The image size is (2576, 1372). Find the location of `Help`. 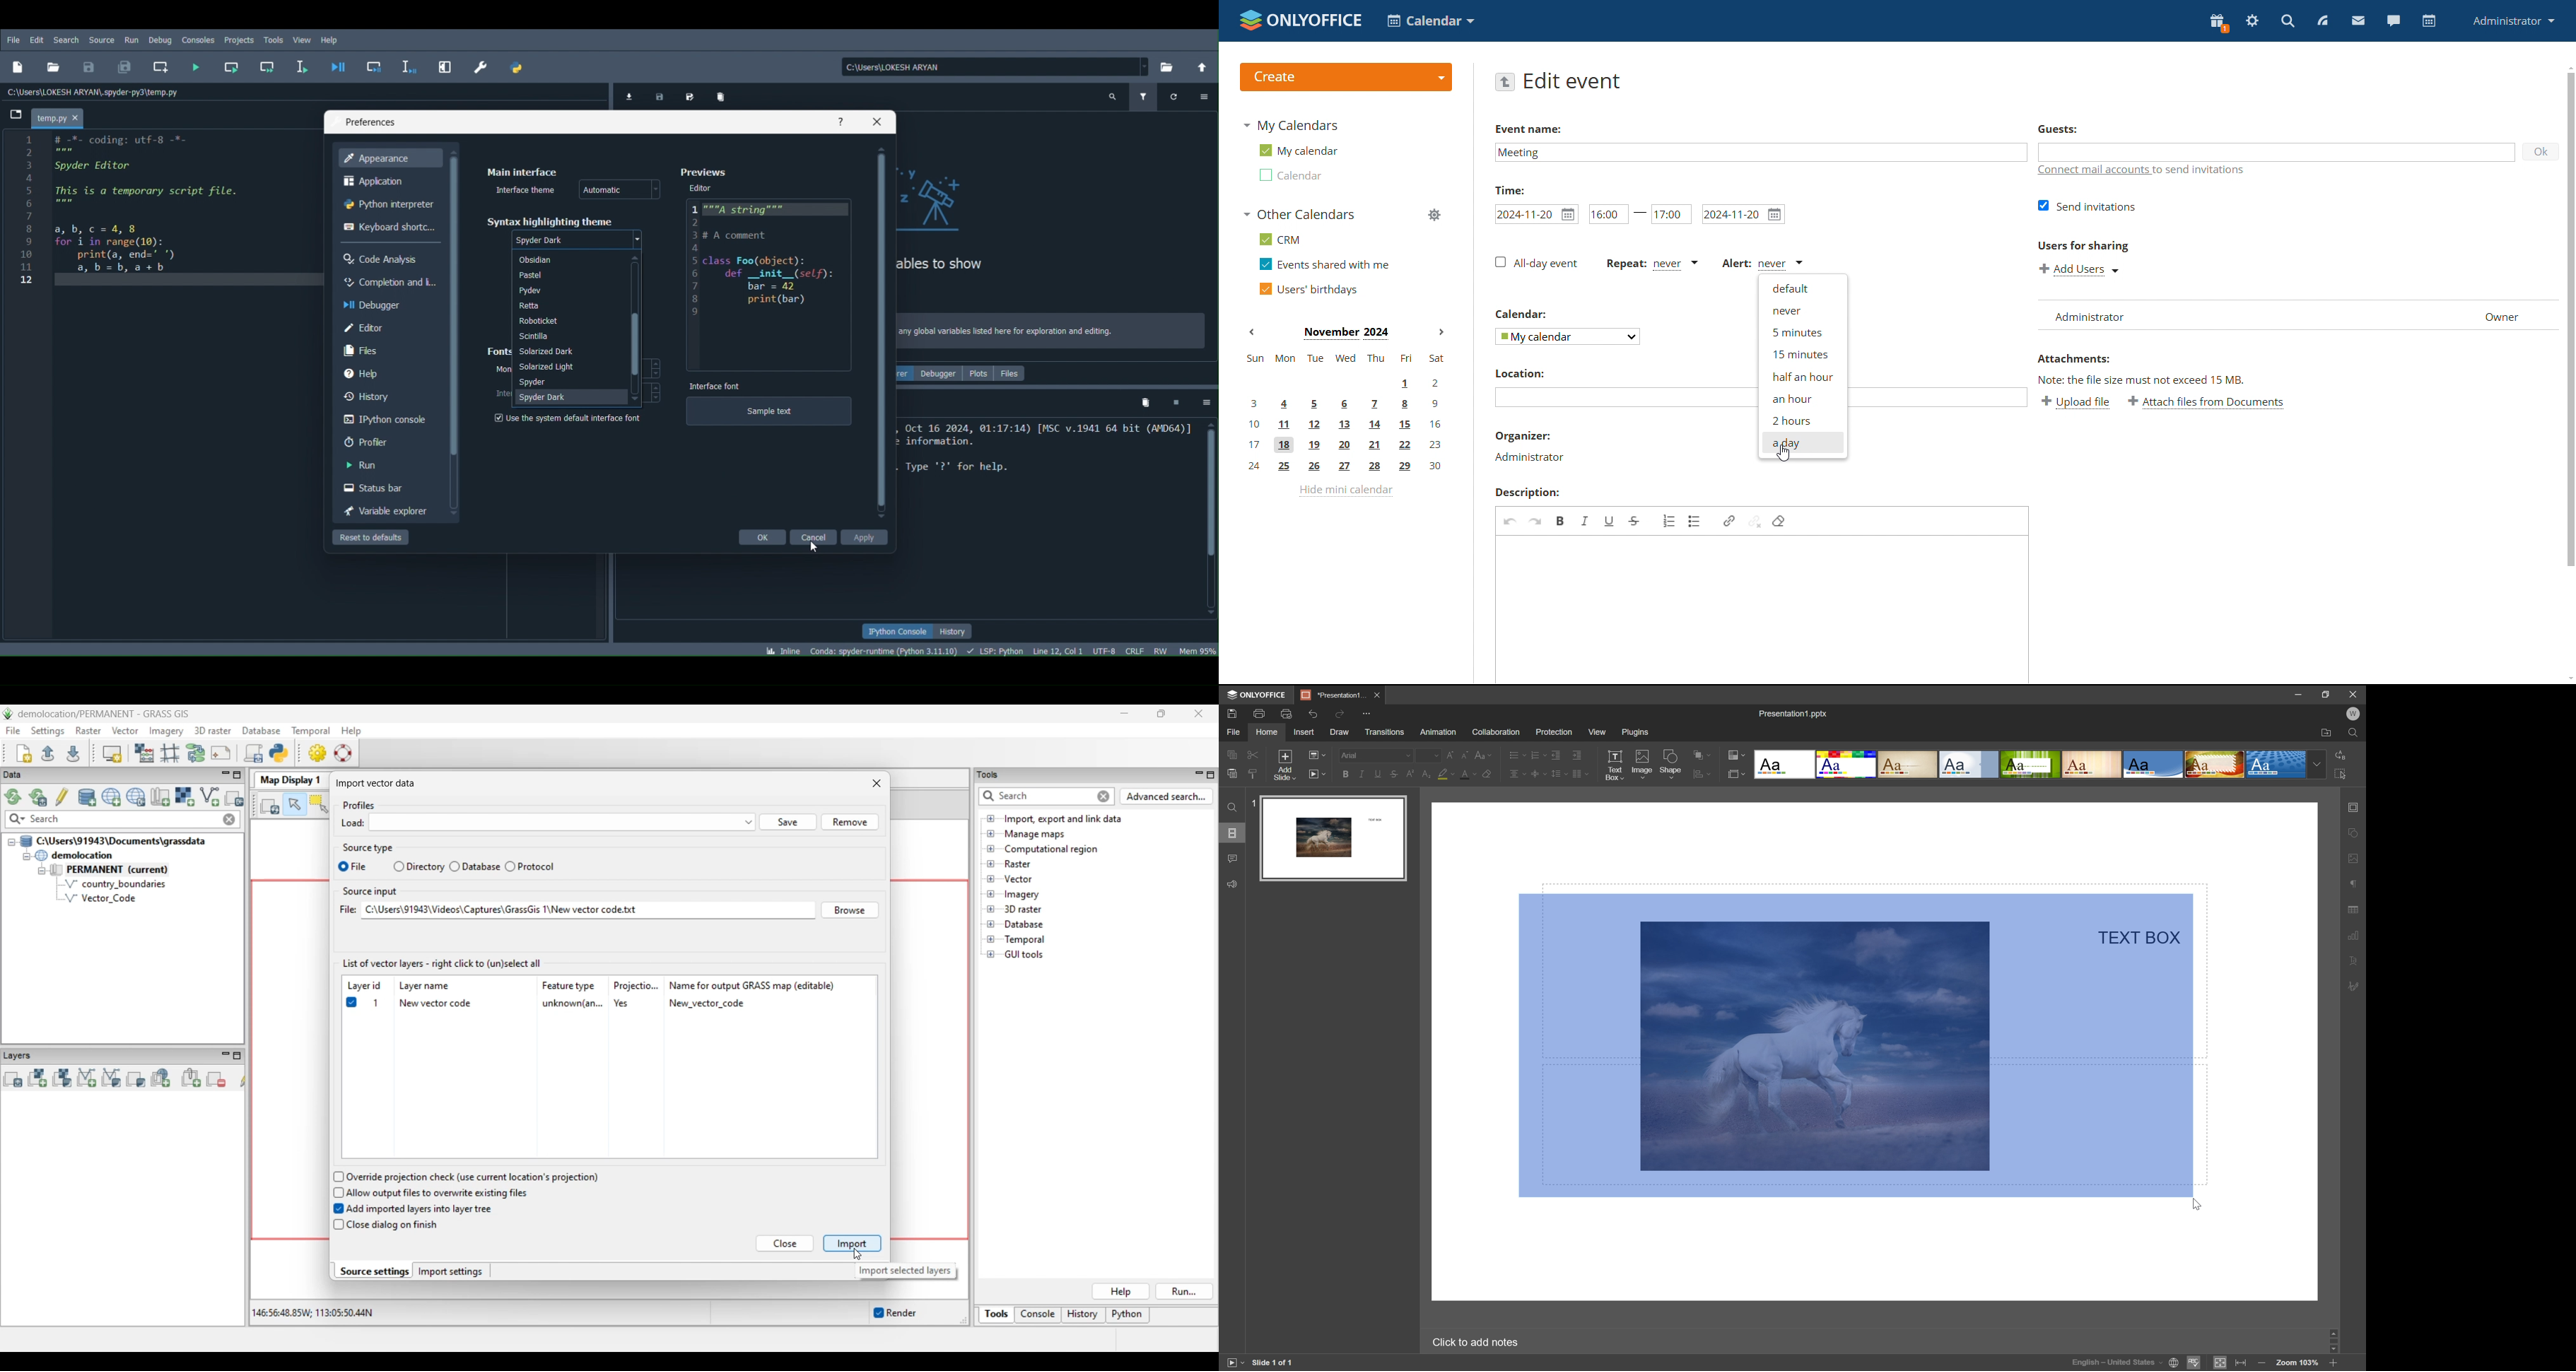

Help is located at coordinates (389, 374).